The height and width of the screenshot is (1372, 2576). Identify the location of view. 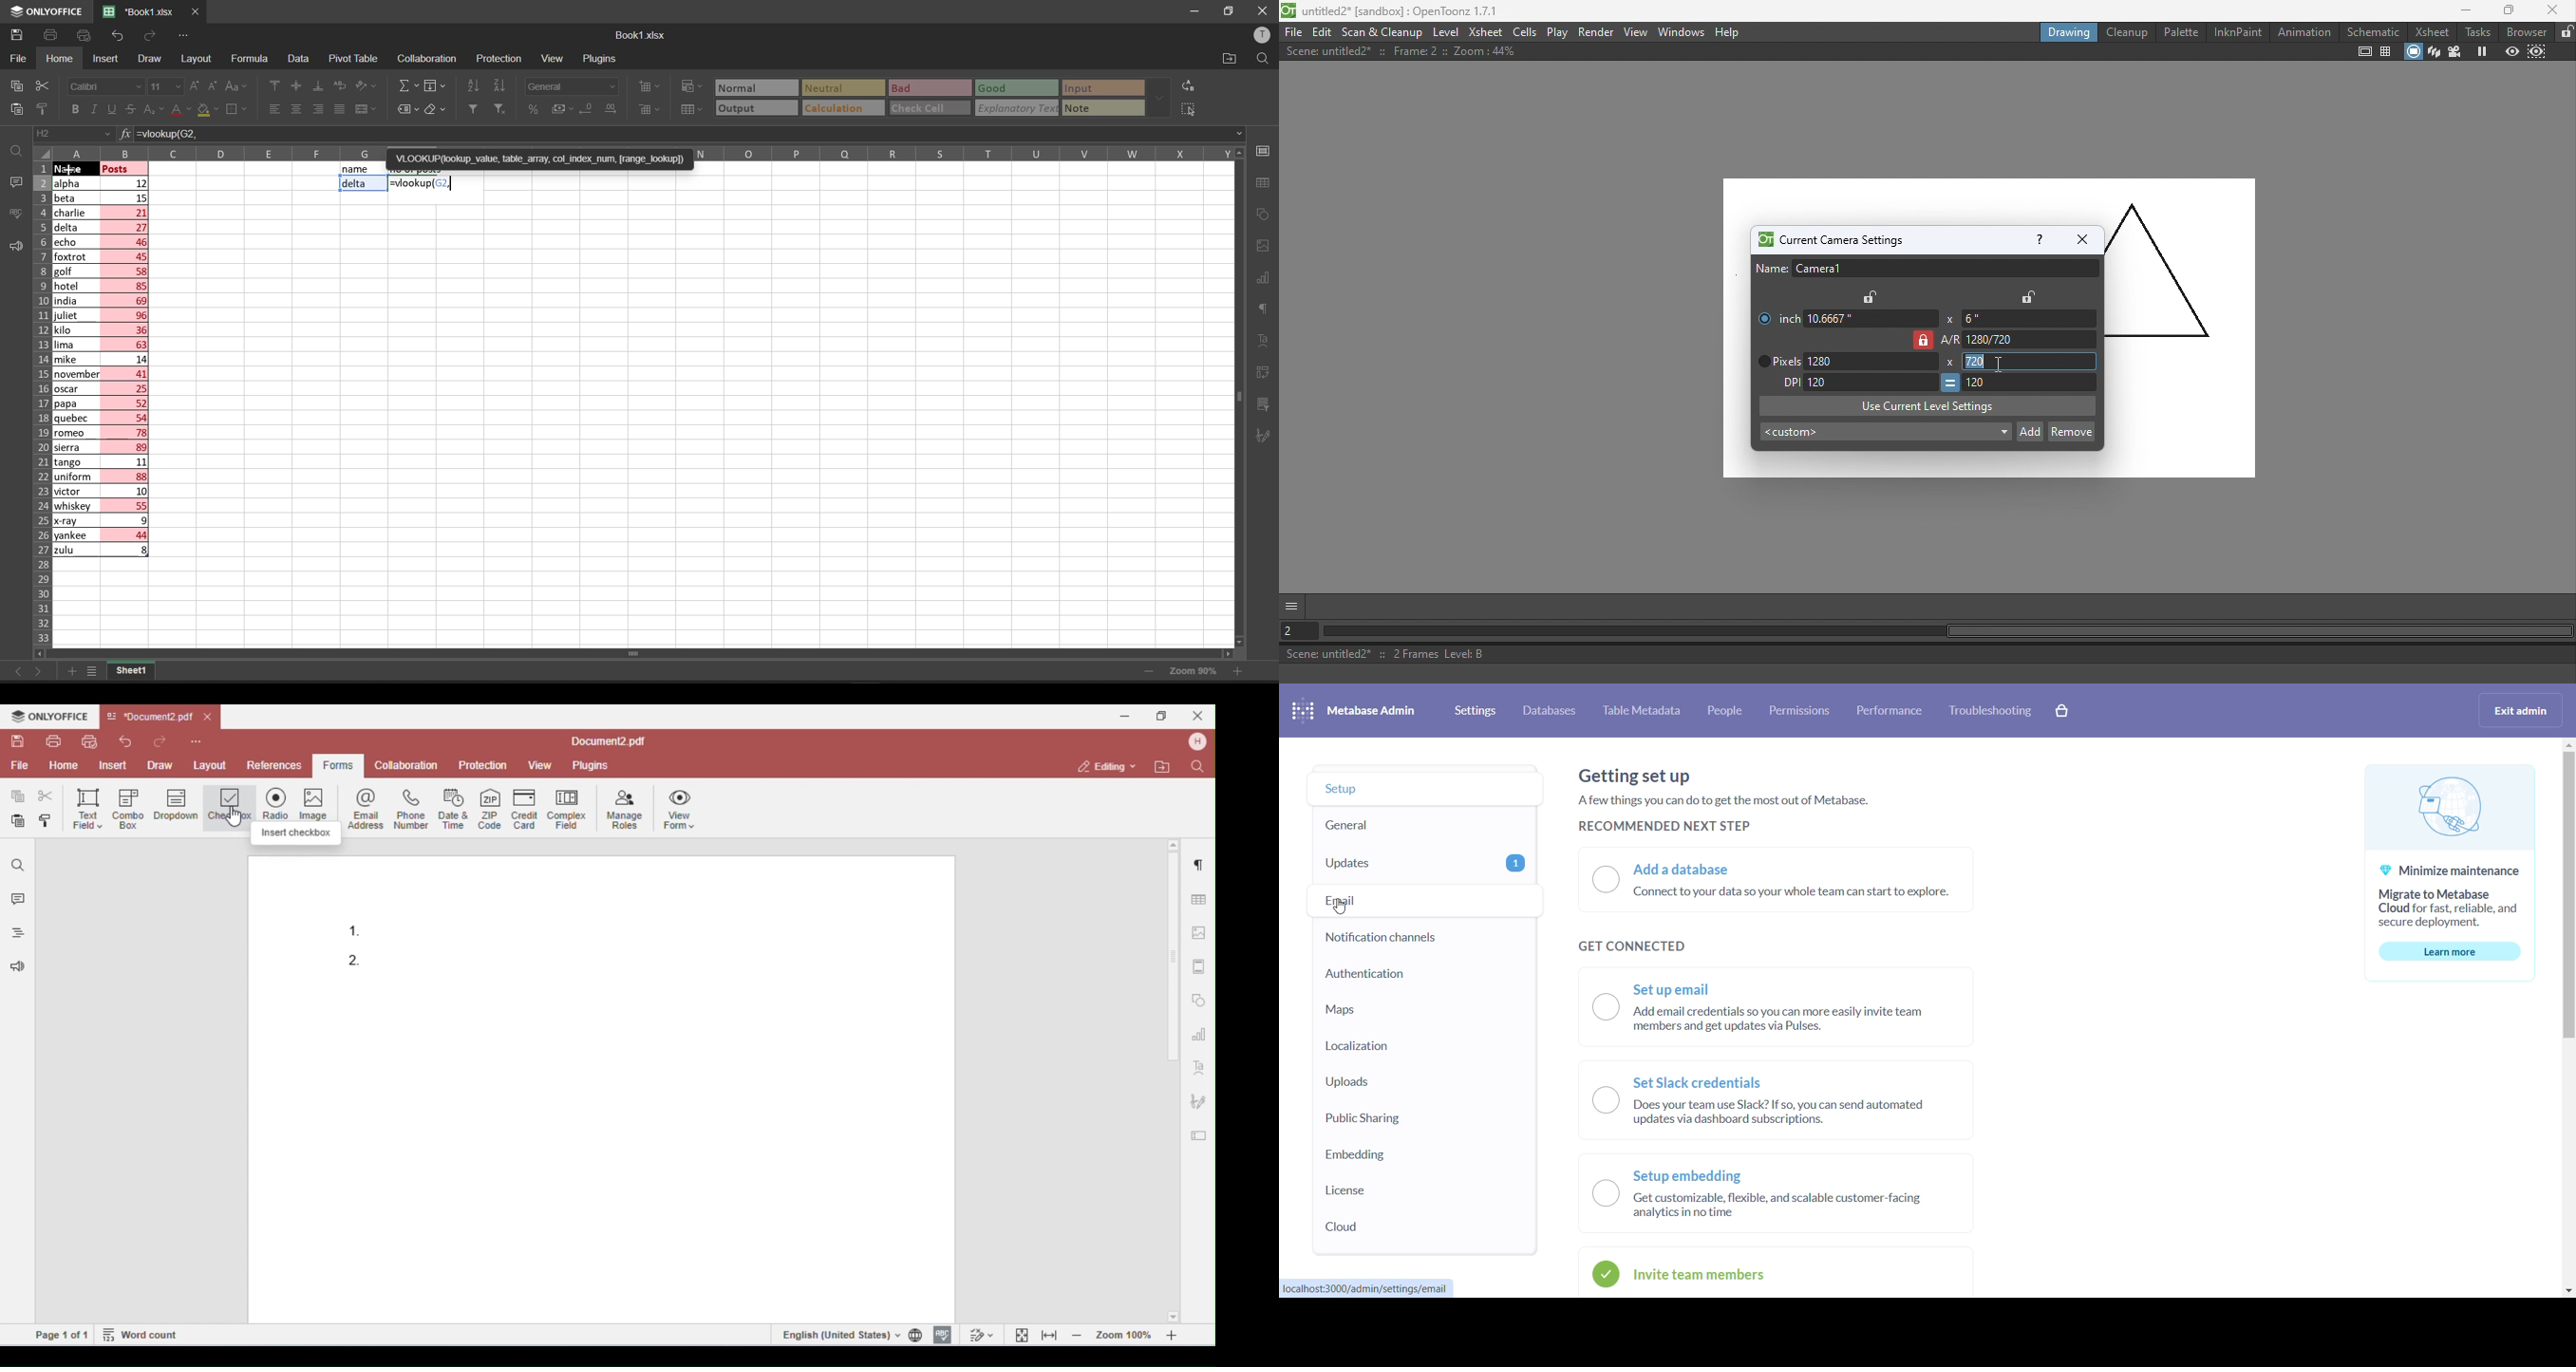
(552, 59).